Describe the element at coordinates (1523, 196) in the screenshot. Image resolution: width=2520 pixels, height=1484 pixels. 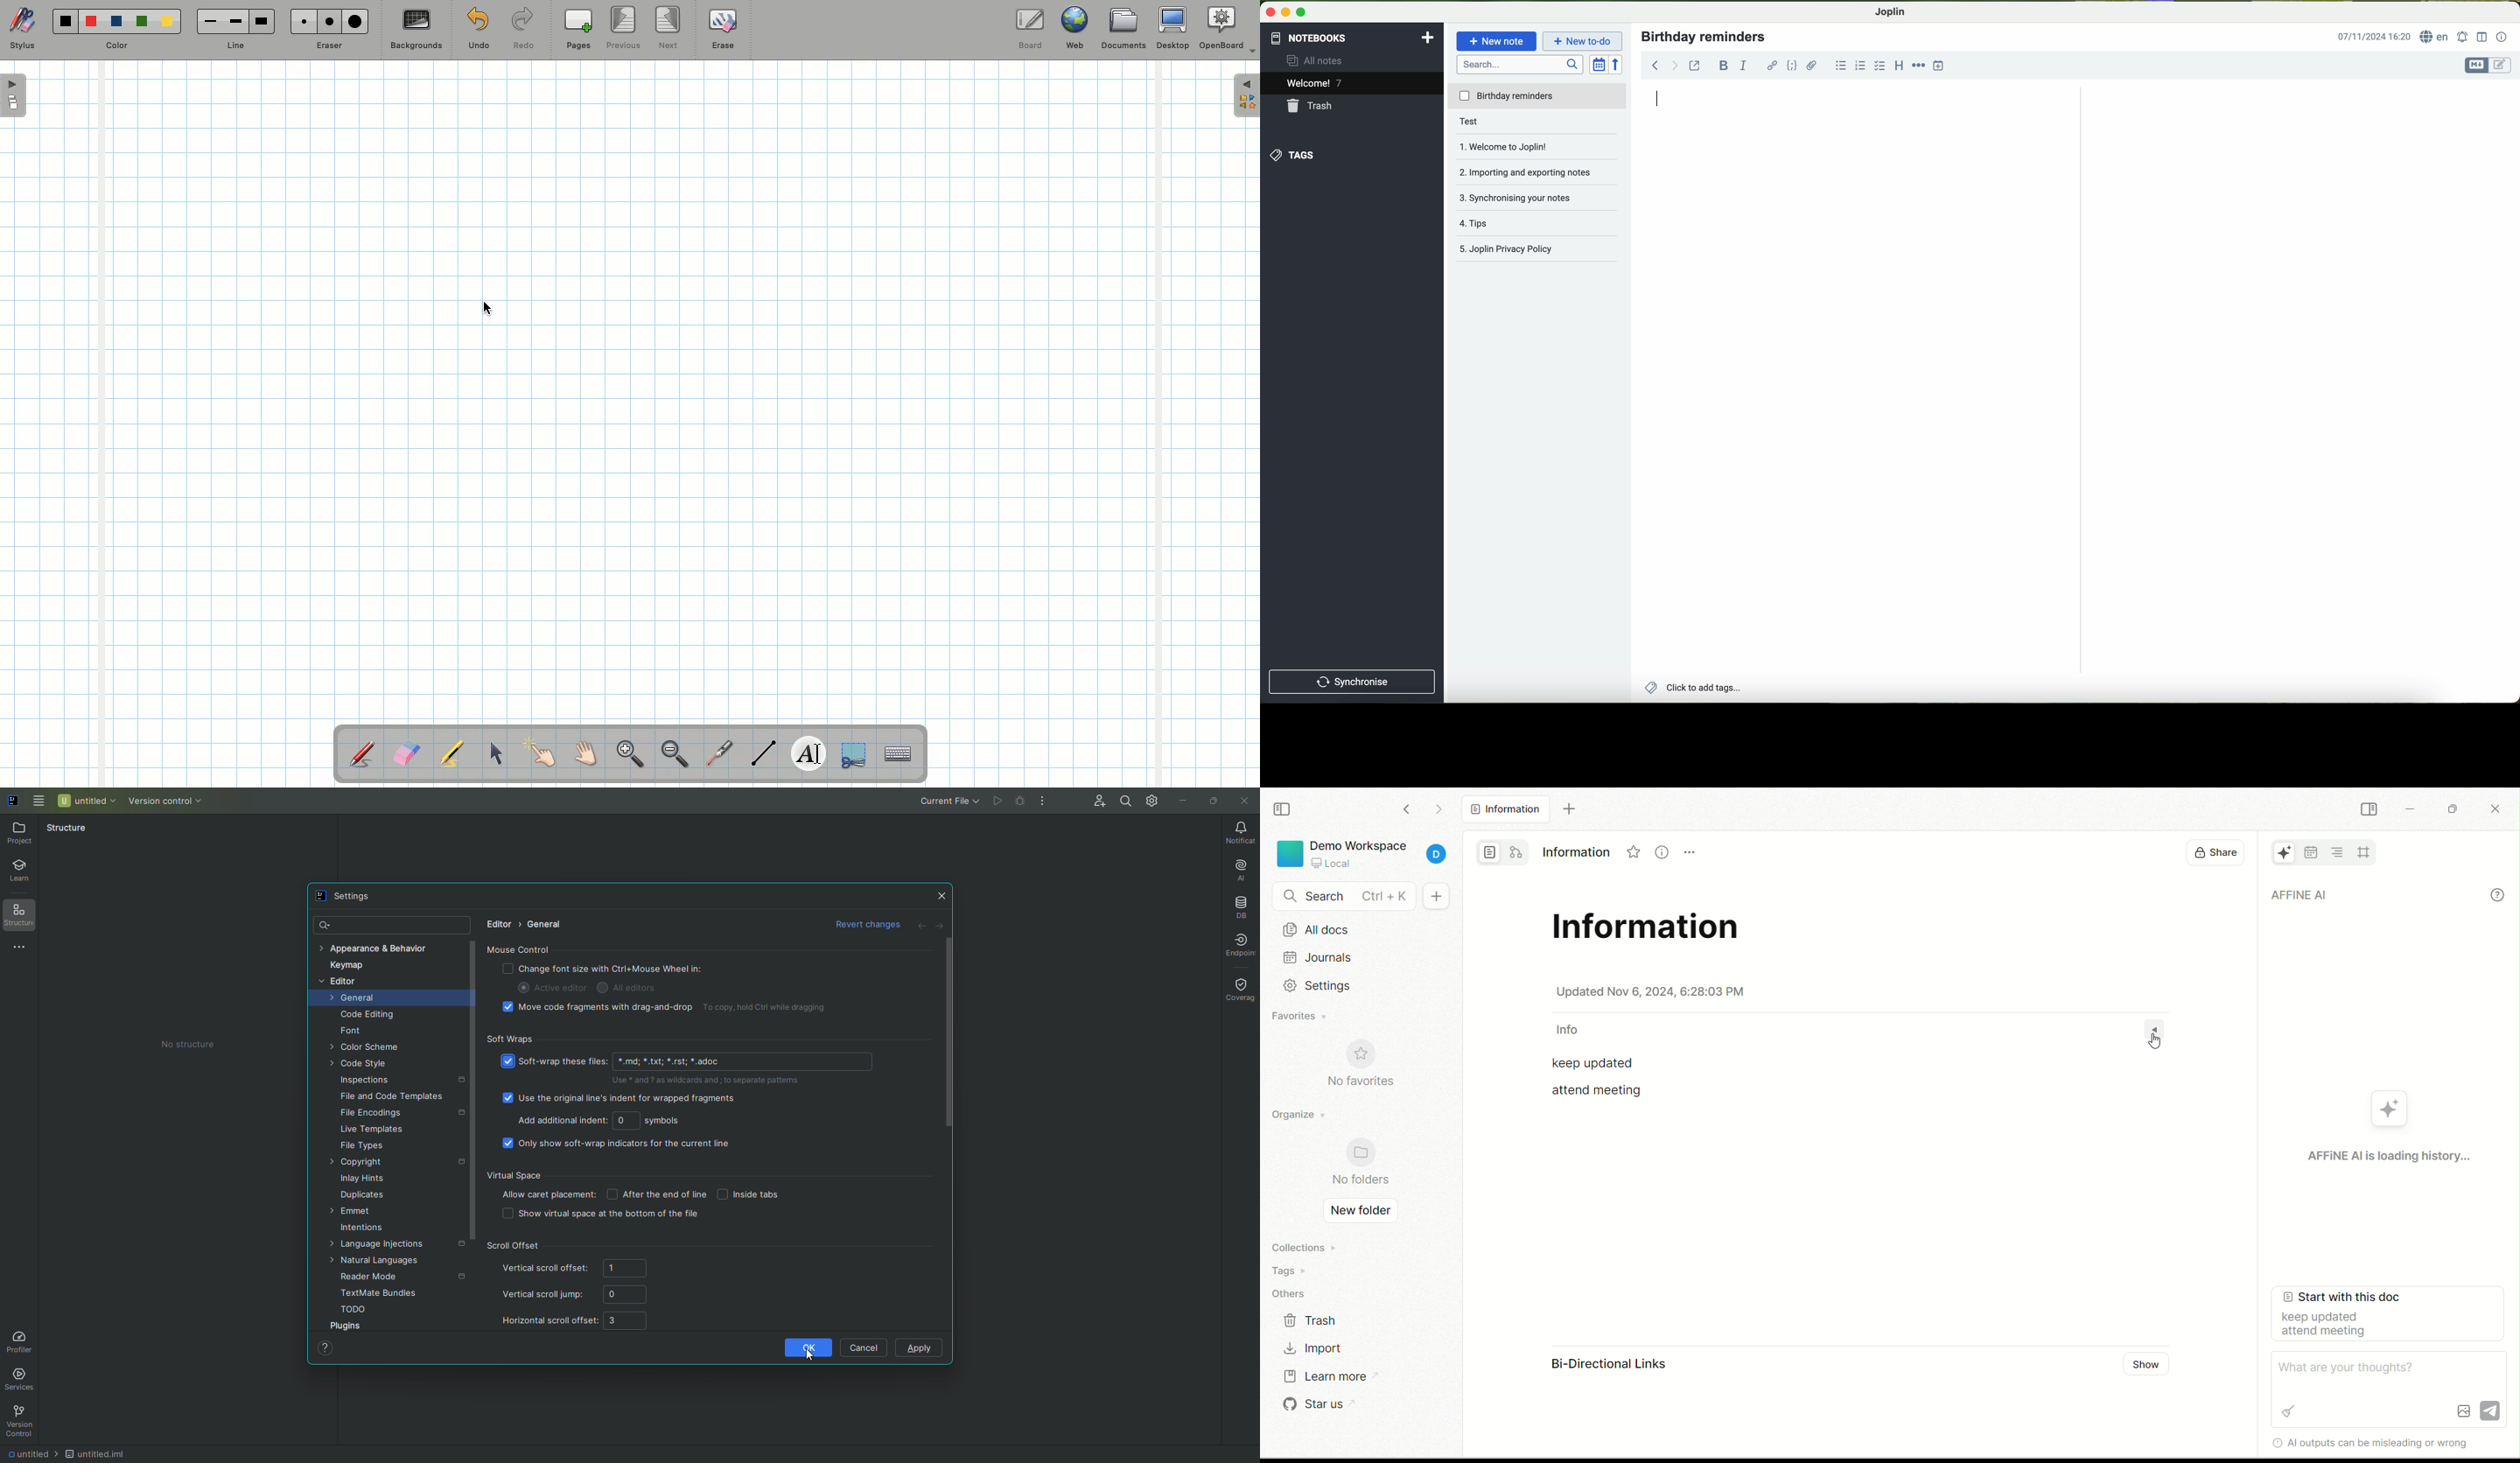
I see `synchronising your notes` at that location.